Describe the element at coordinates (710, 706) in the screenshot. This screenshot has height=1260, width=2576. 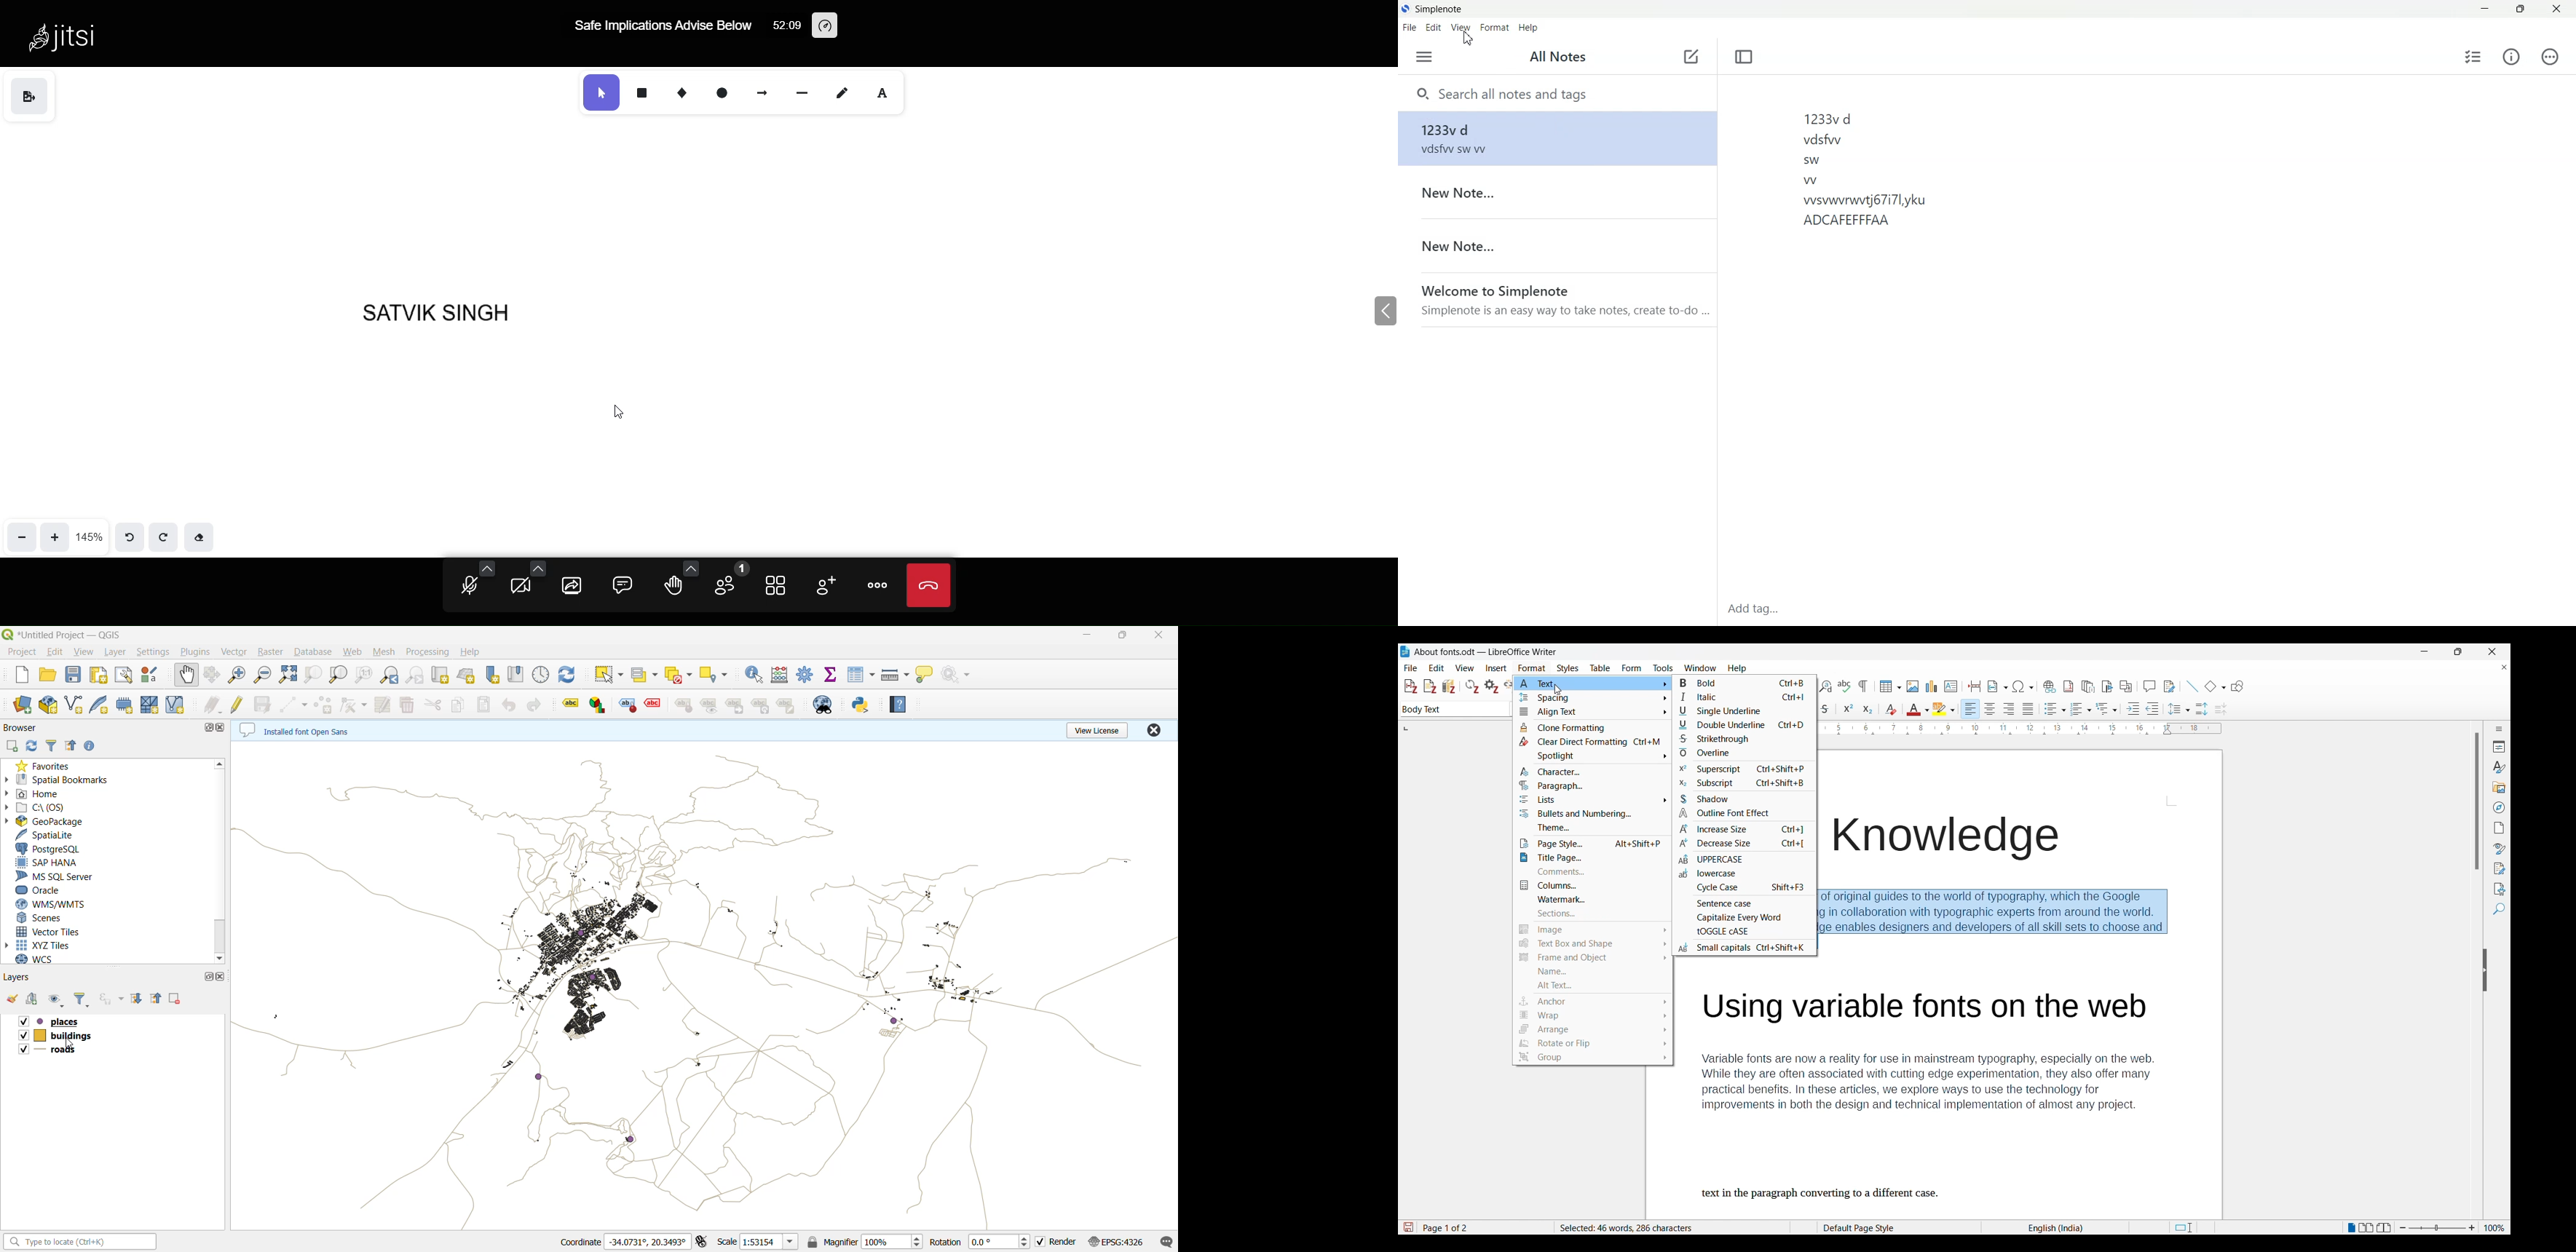
I see `preview` at that location.